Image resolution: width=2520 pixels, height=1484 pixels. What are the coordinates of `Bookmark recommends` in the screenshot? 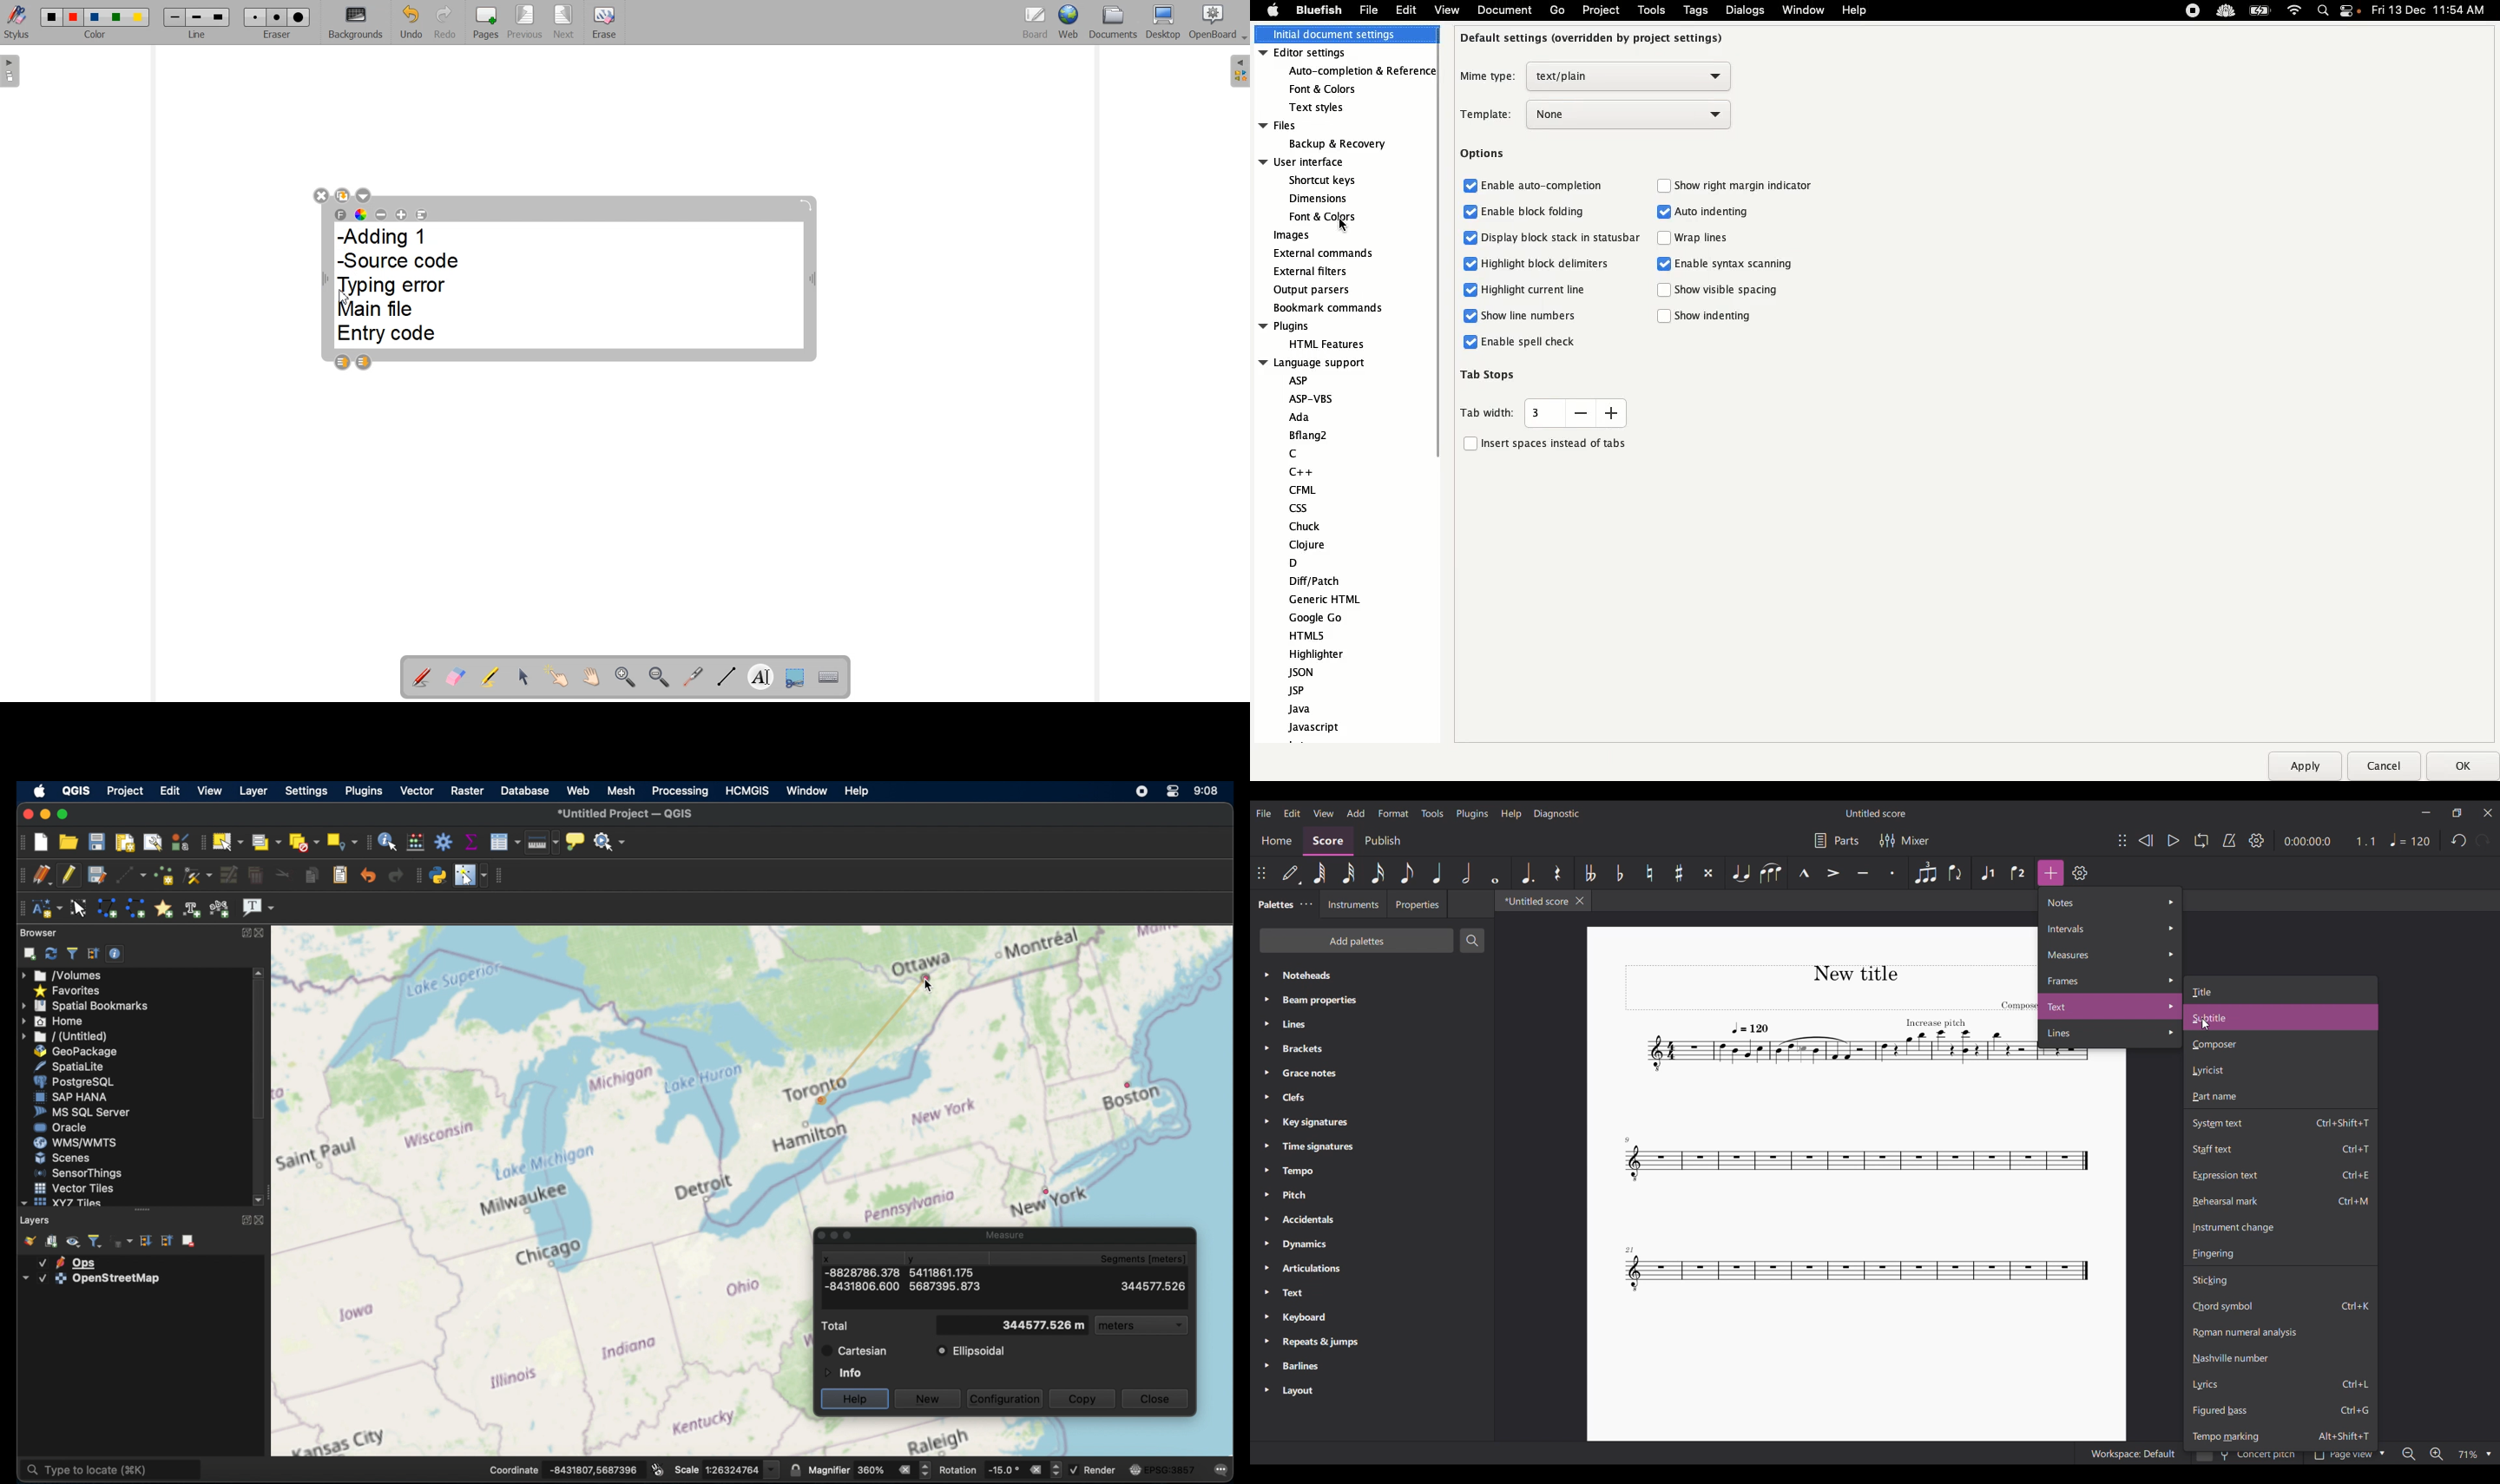 It's located at (1330, 306).